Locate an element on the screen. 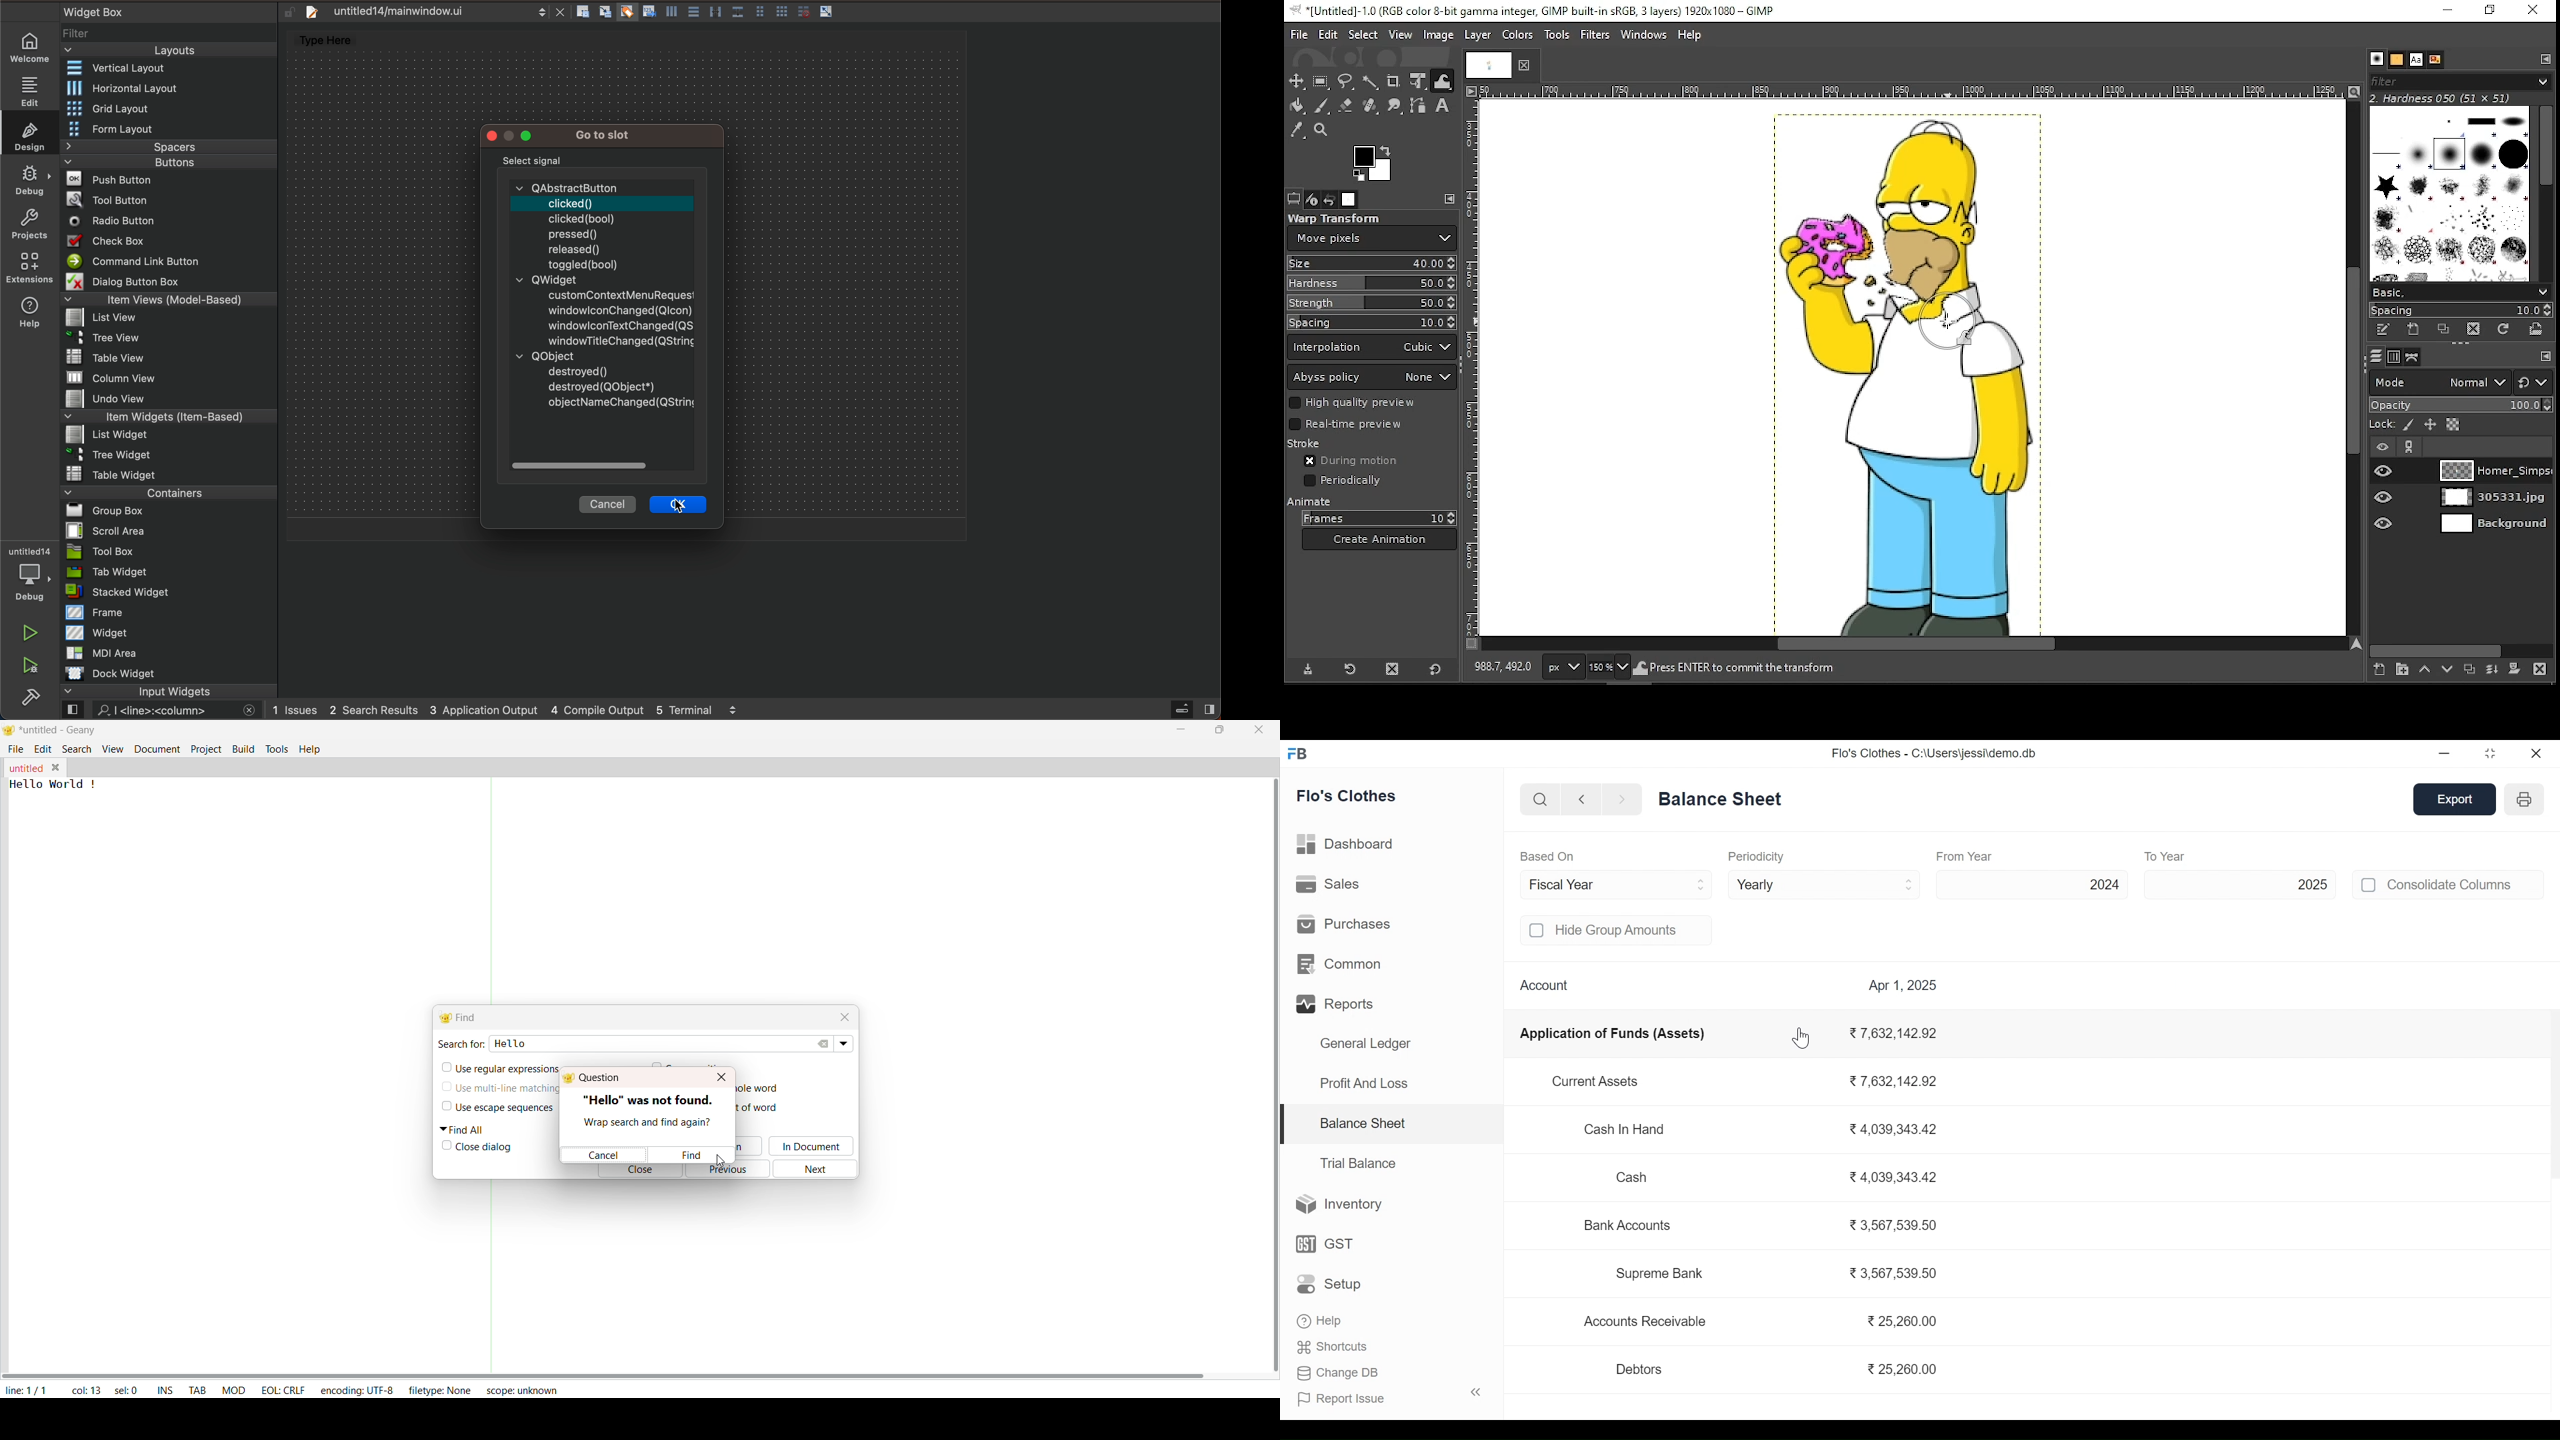  close is located at coordinates (2537, 753).